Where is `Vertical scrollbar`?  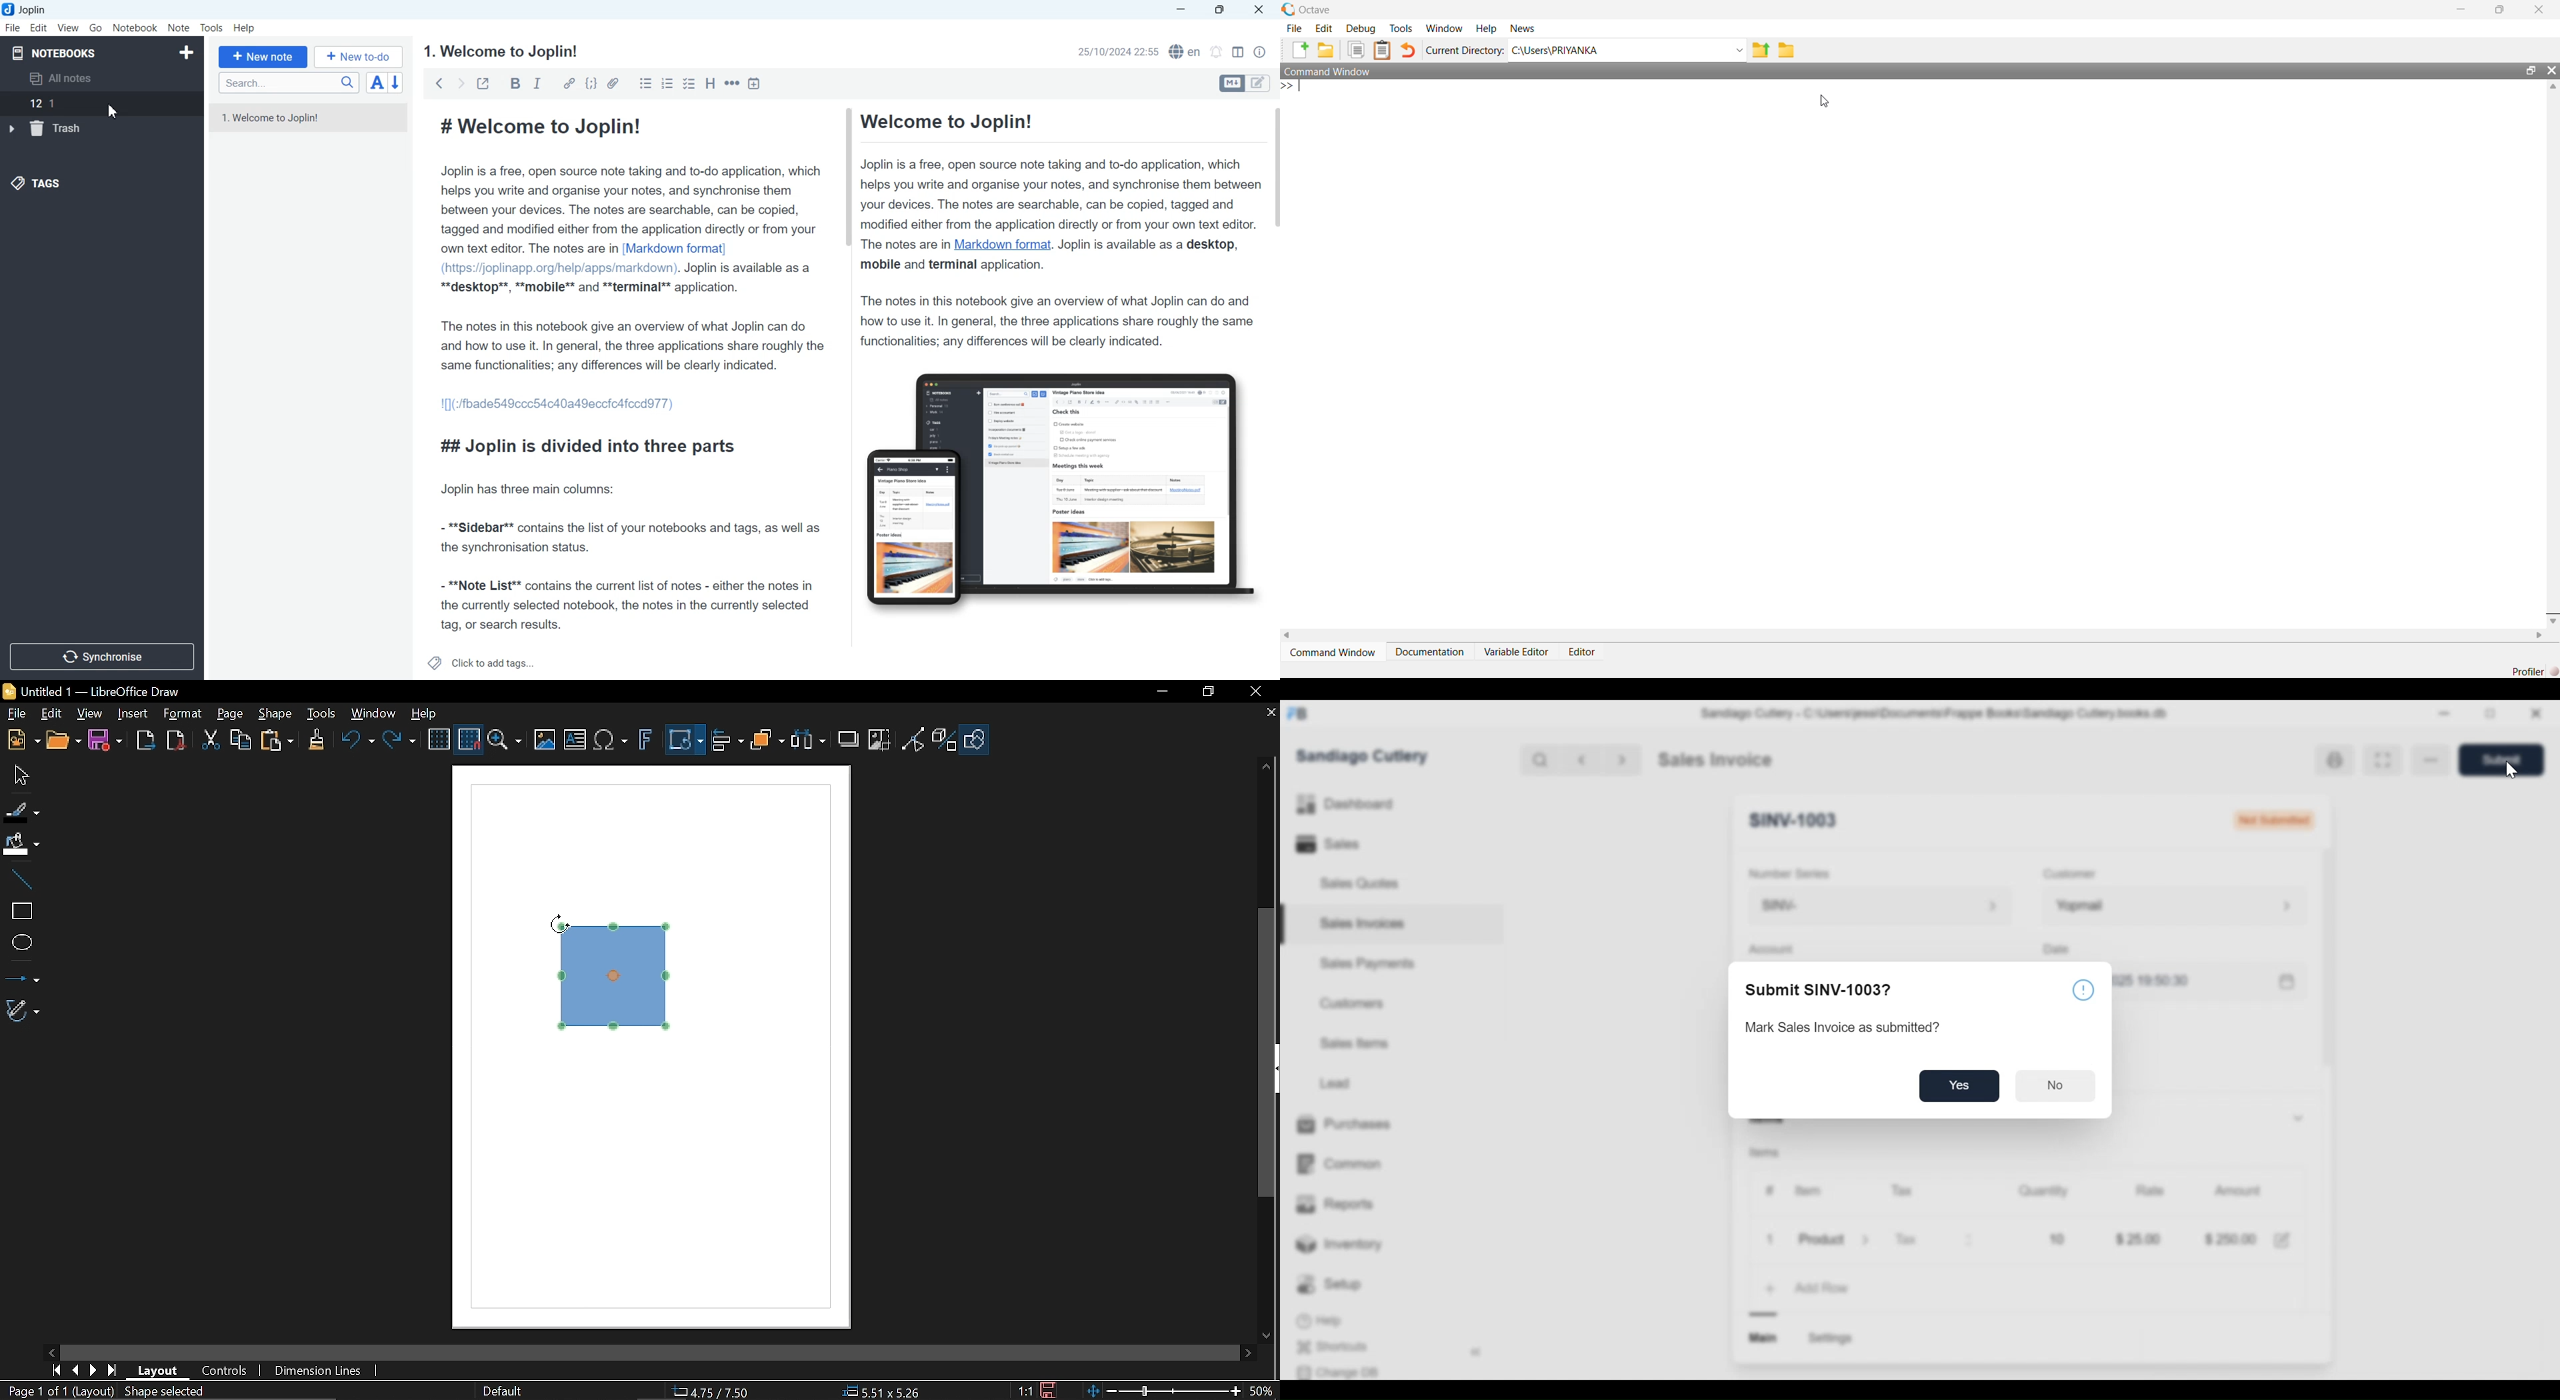 Vertical scrollbar is located at coordinates (1270, 1055).